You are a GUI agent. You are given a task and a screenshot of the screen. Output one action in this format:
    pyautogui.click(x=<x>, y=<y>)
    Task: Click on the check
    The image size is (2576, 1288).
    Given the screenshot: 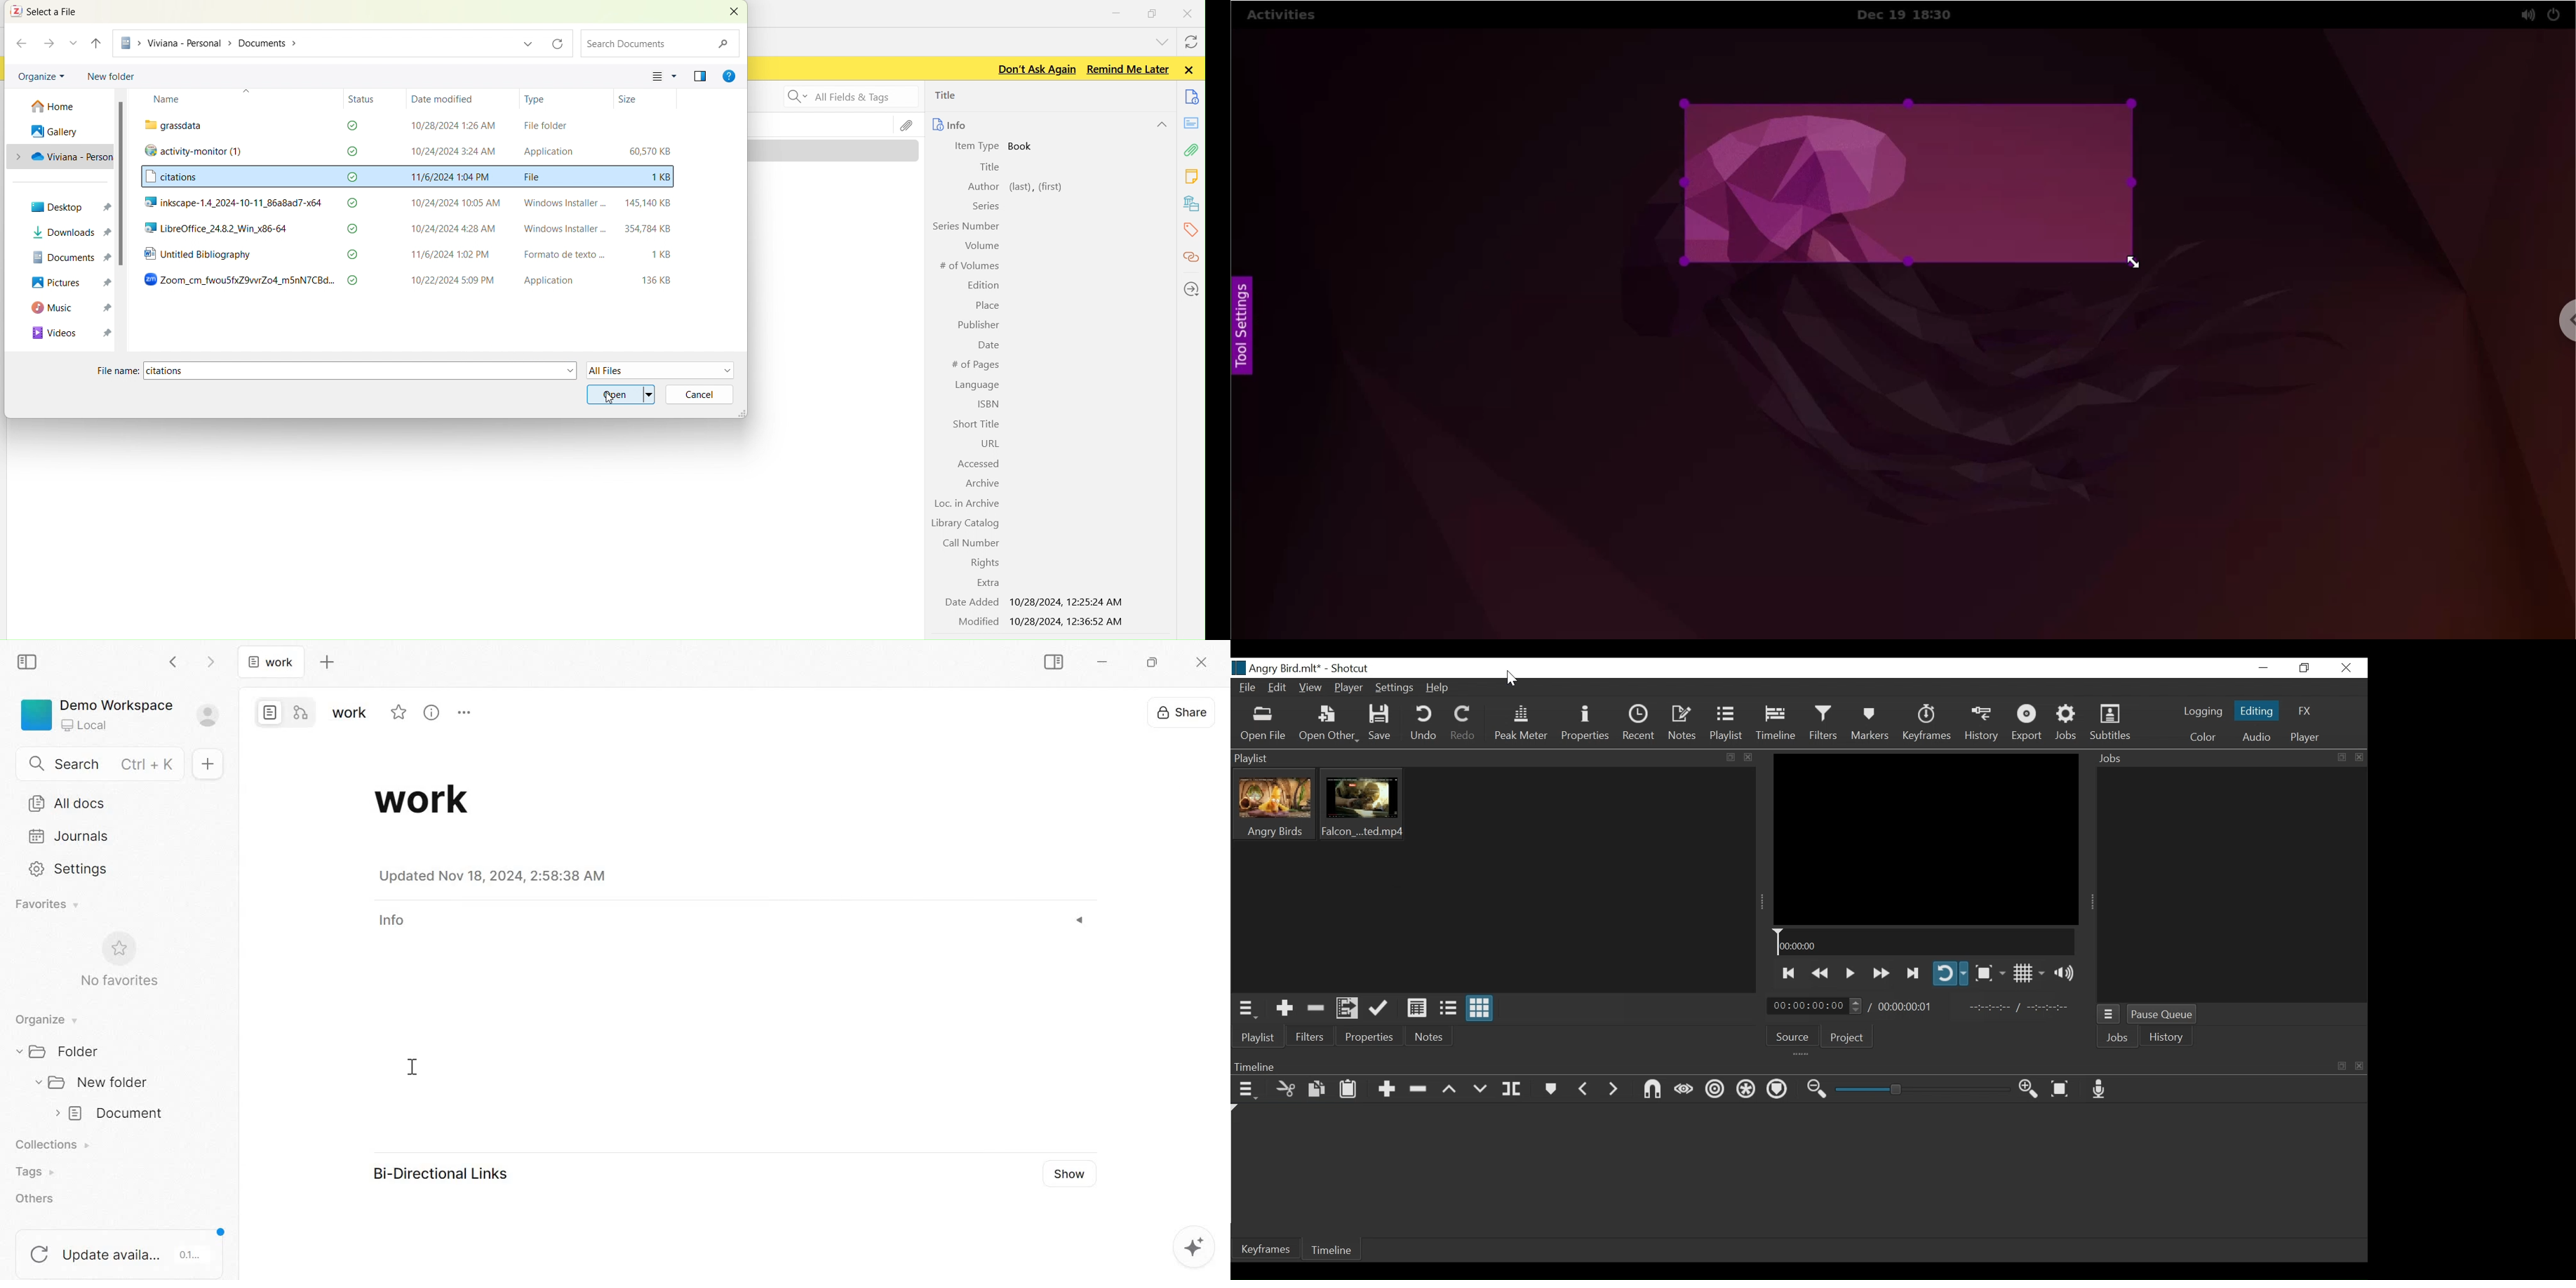 What is the action you would take?
    pyautogui.click(x=355, y=202)
    